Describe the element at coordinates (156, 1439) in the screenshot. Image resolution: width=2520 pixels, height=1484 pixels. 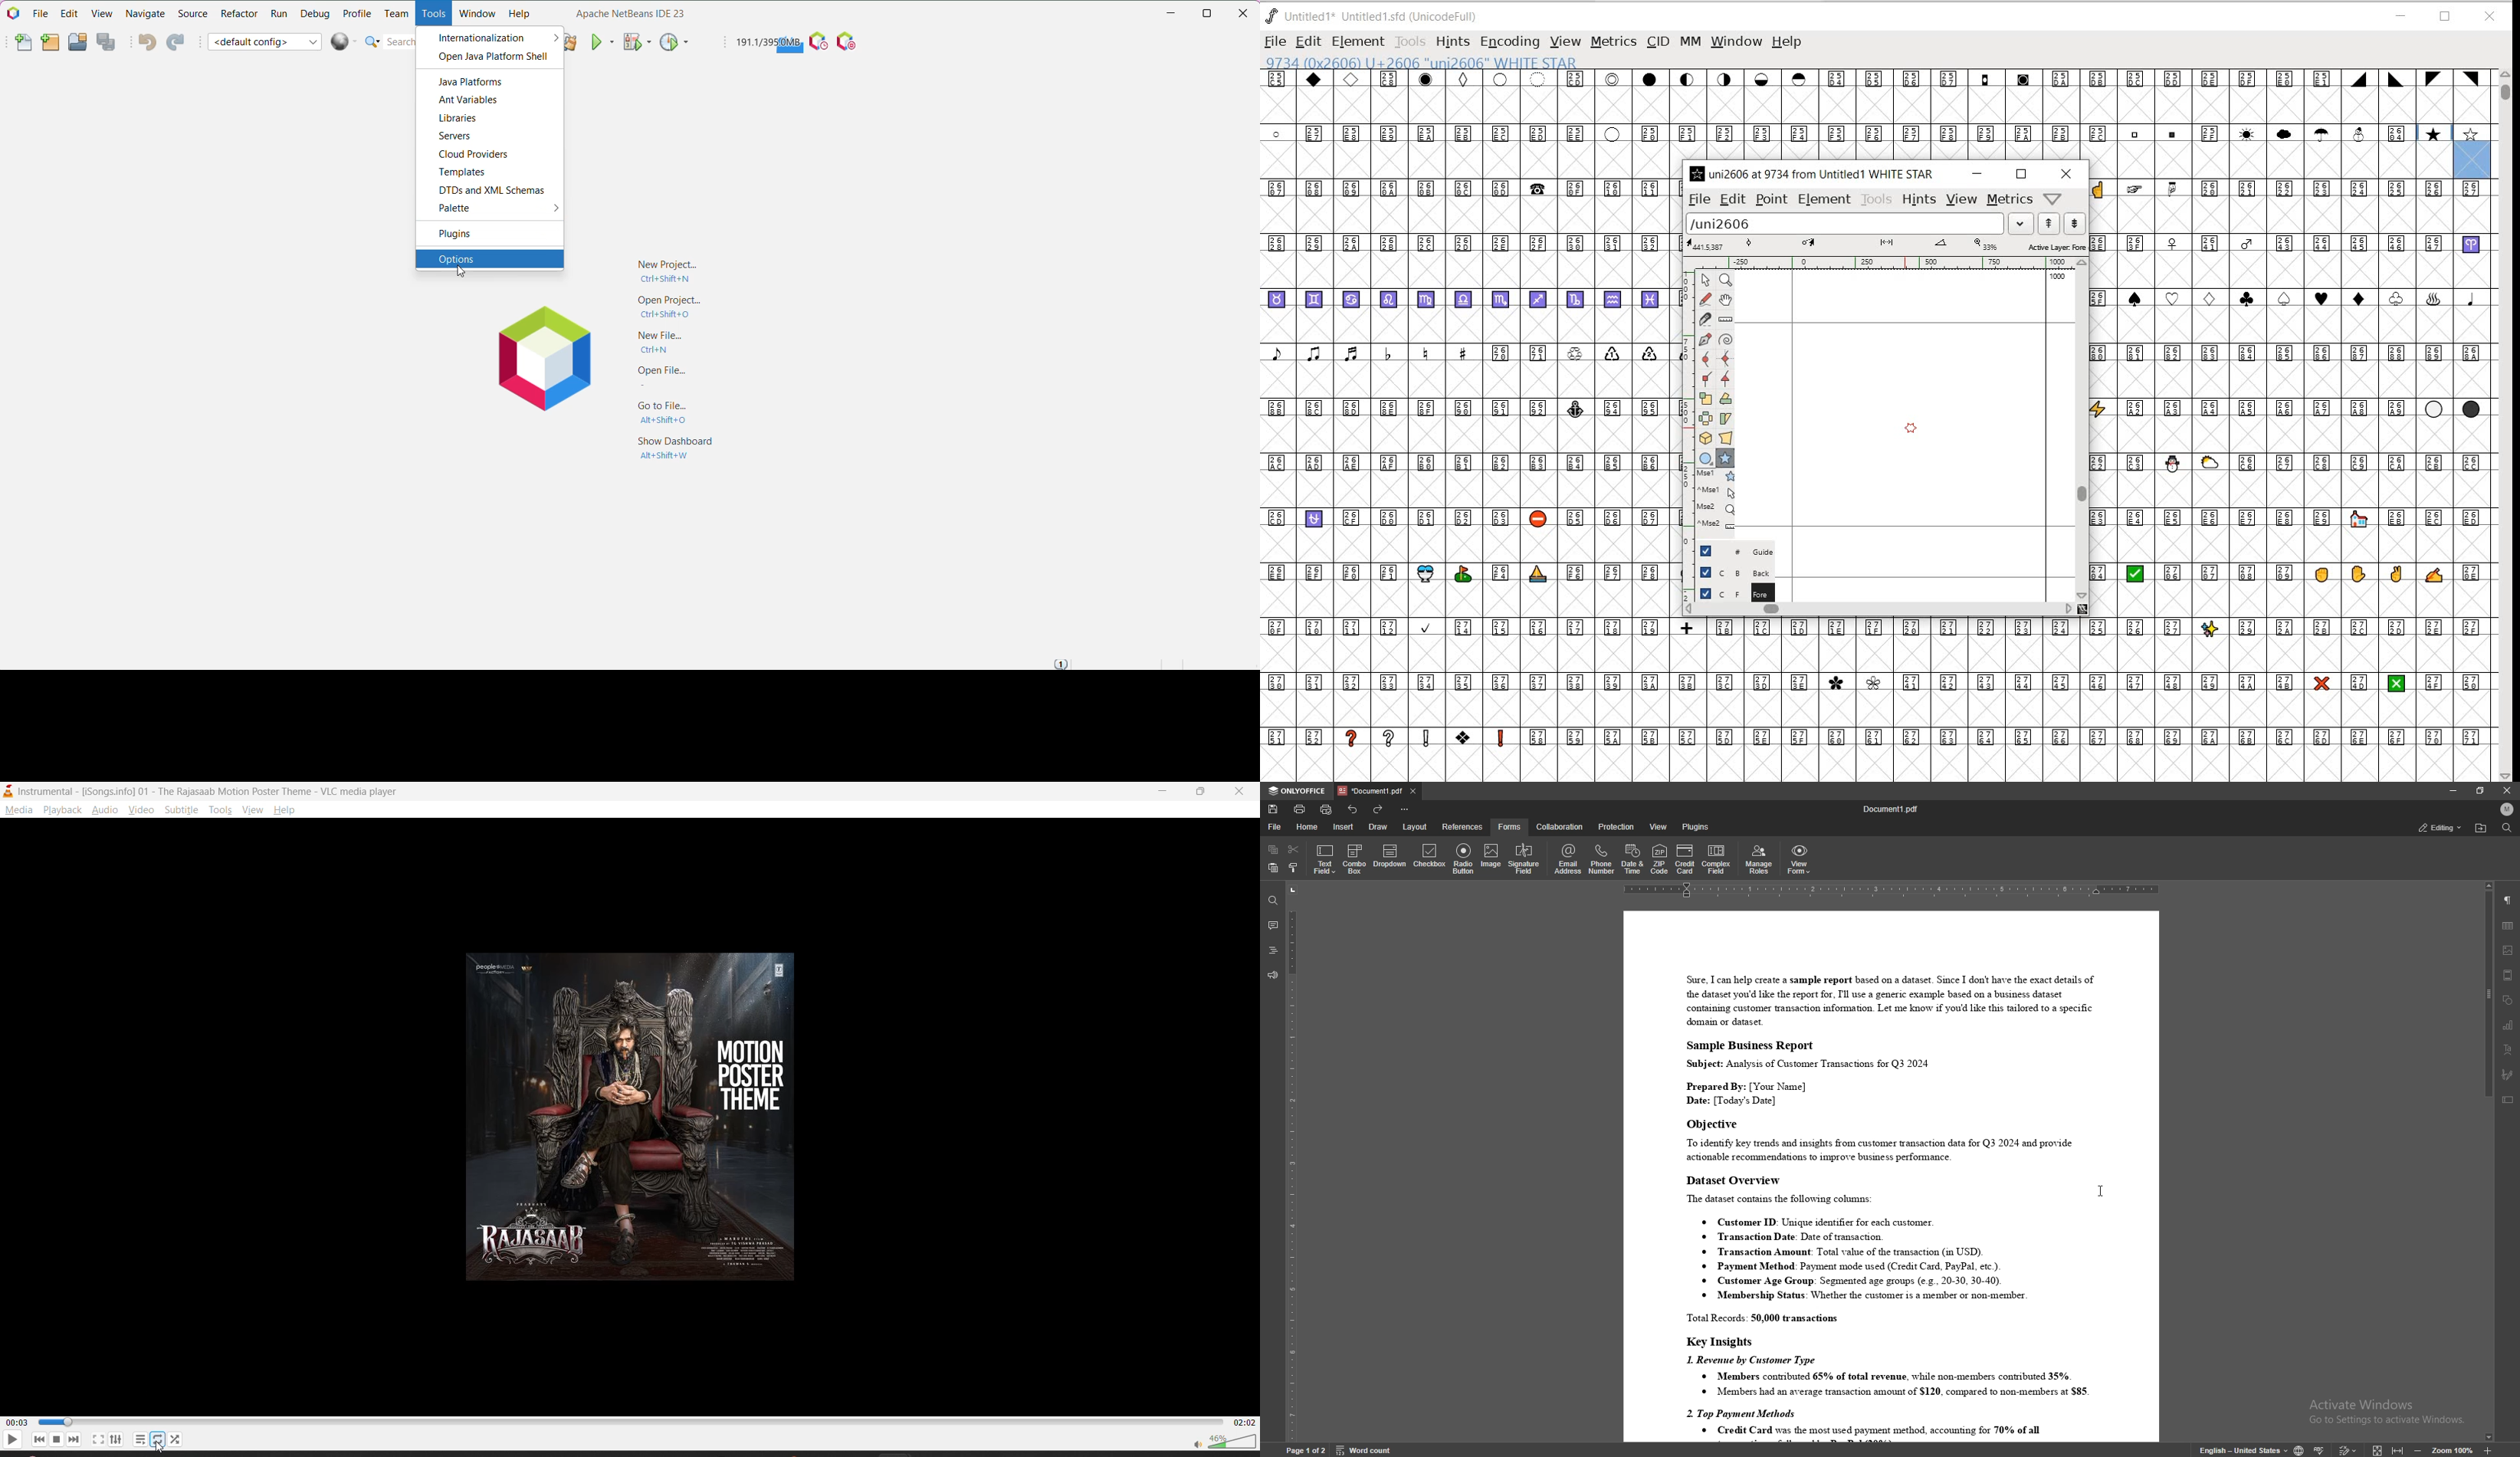
I see `loop` at that location.